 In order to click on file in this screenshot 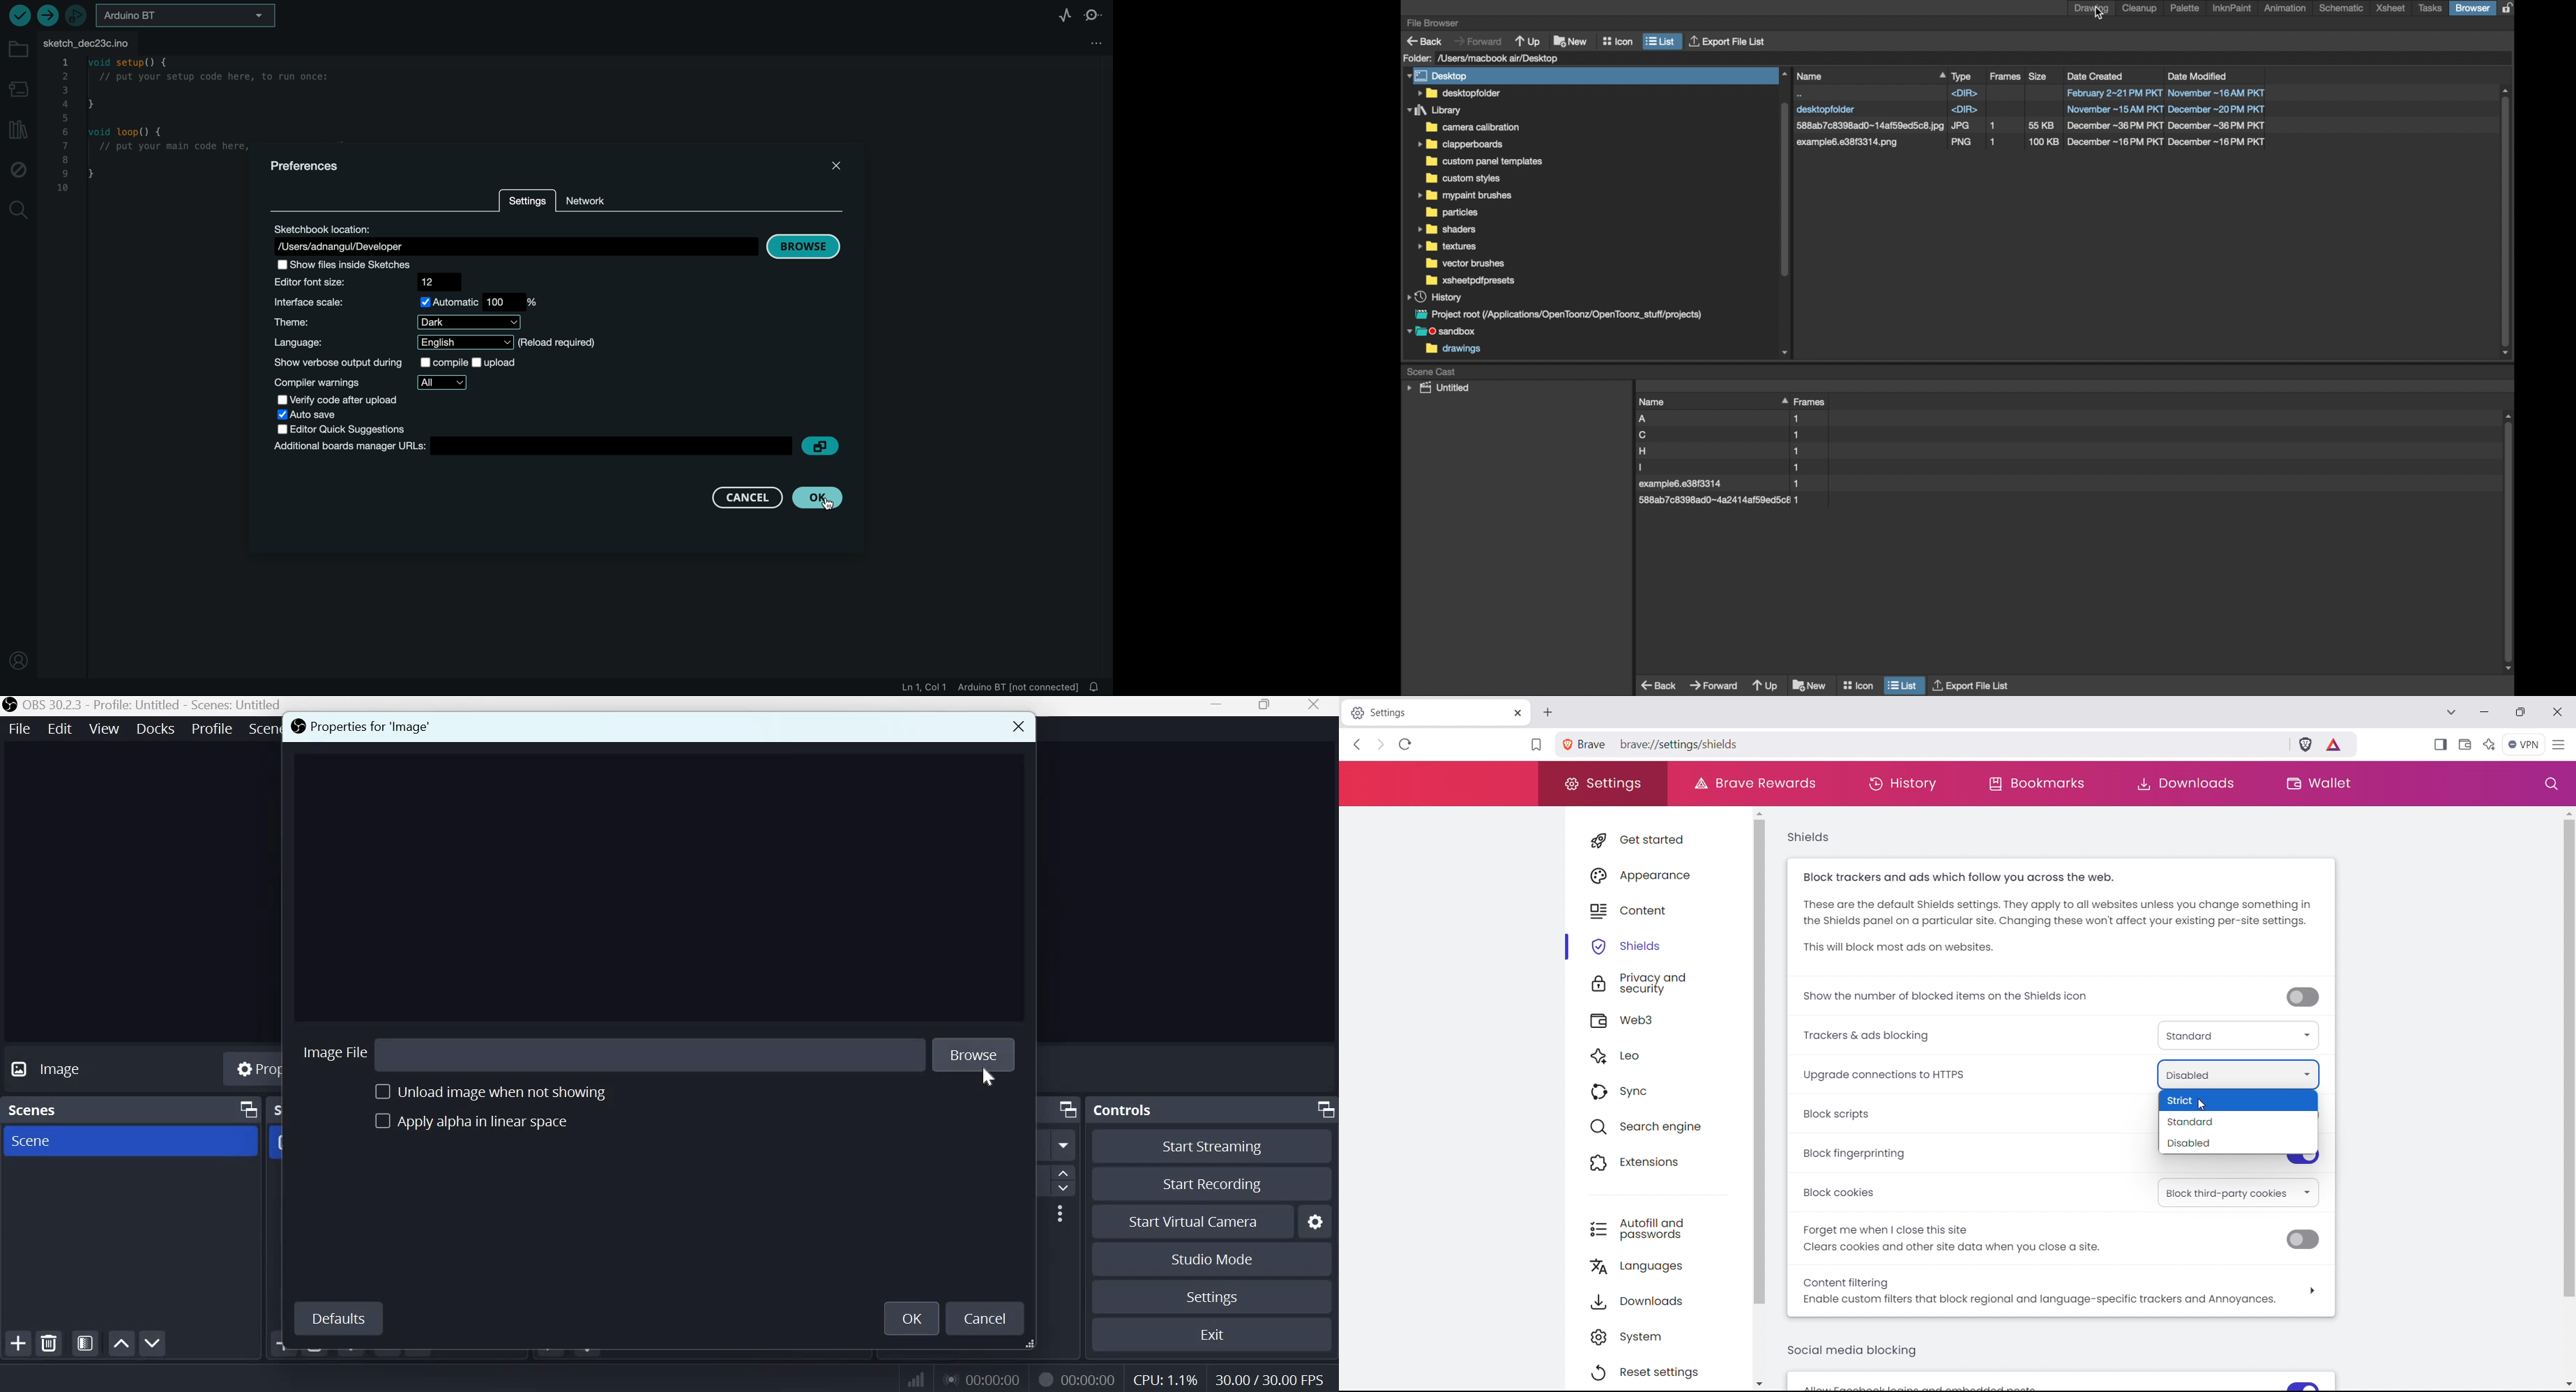, I will do `click(2031, 110)`.